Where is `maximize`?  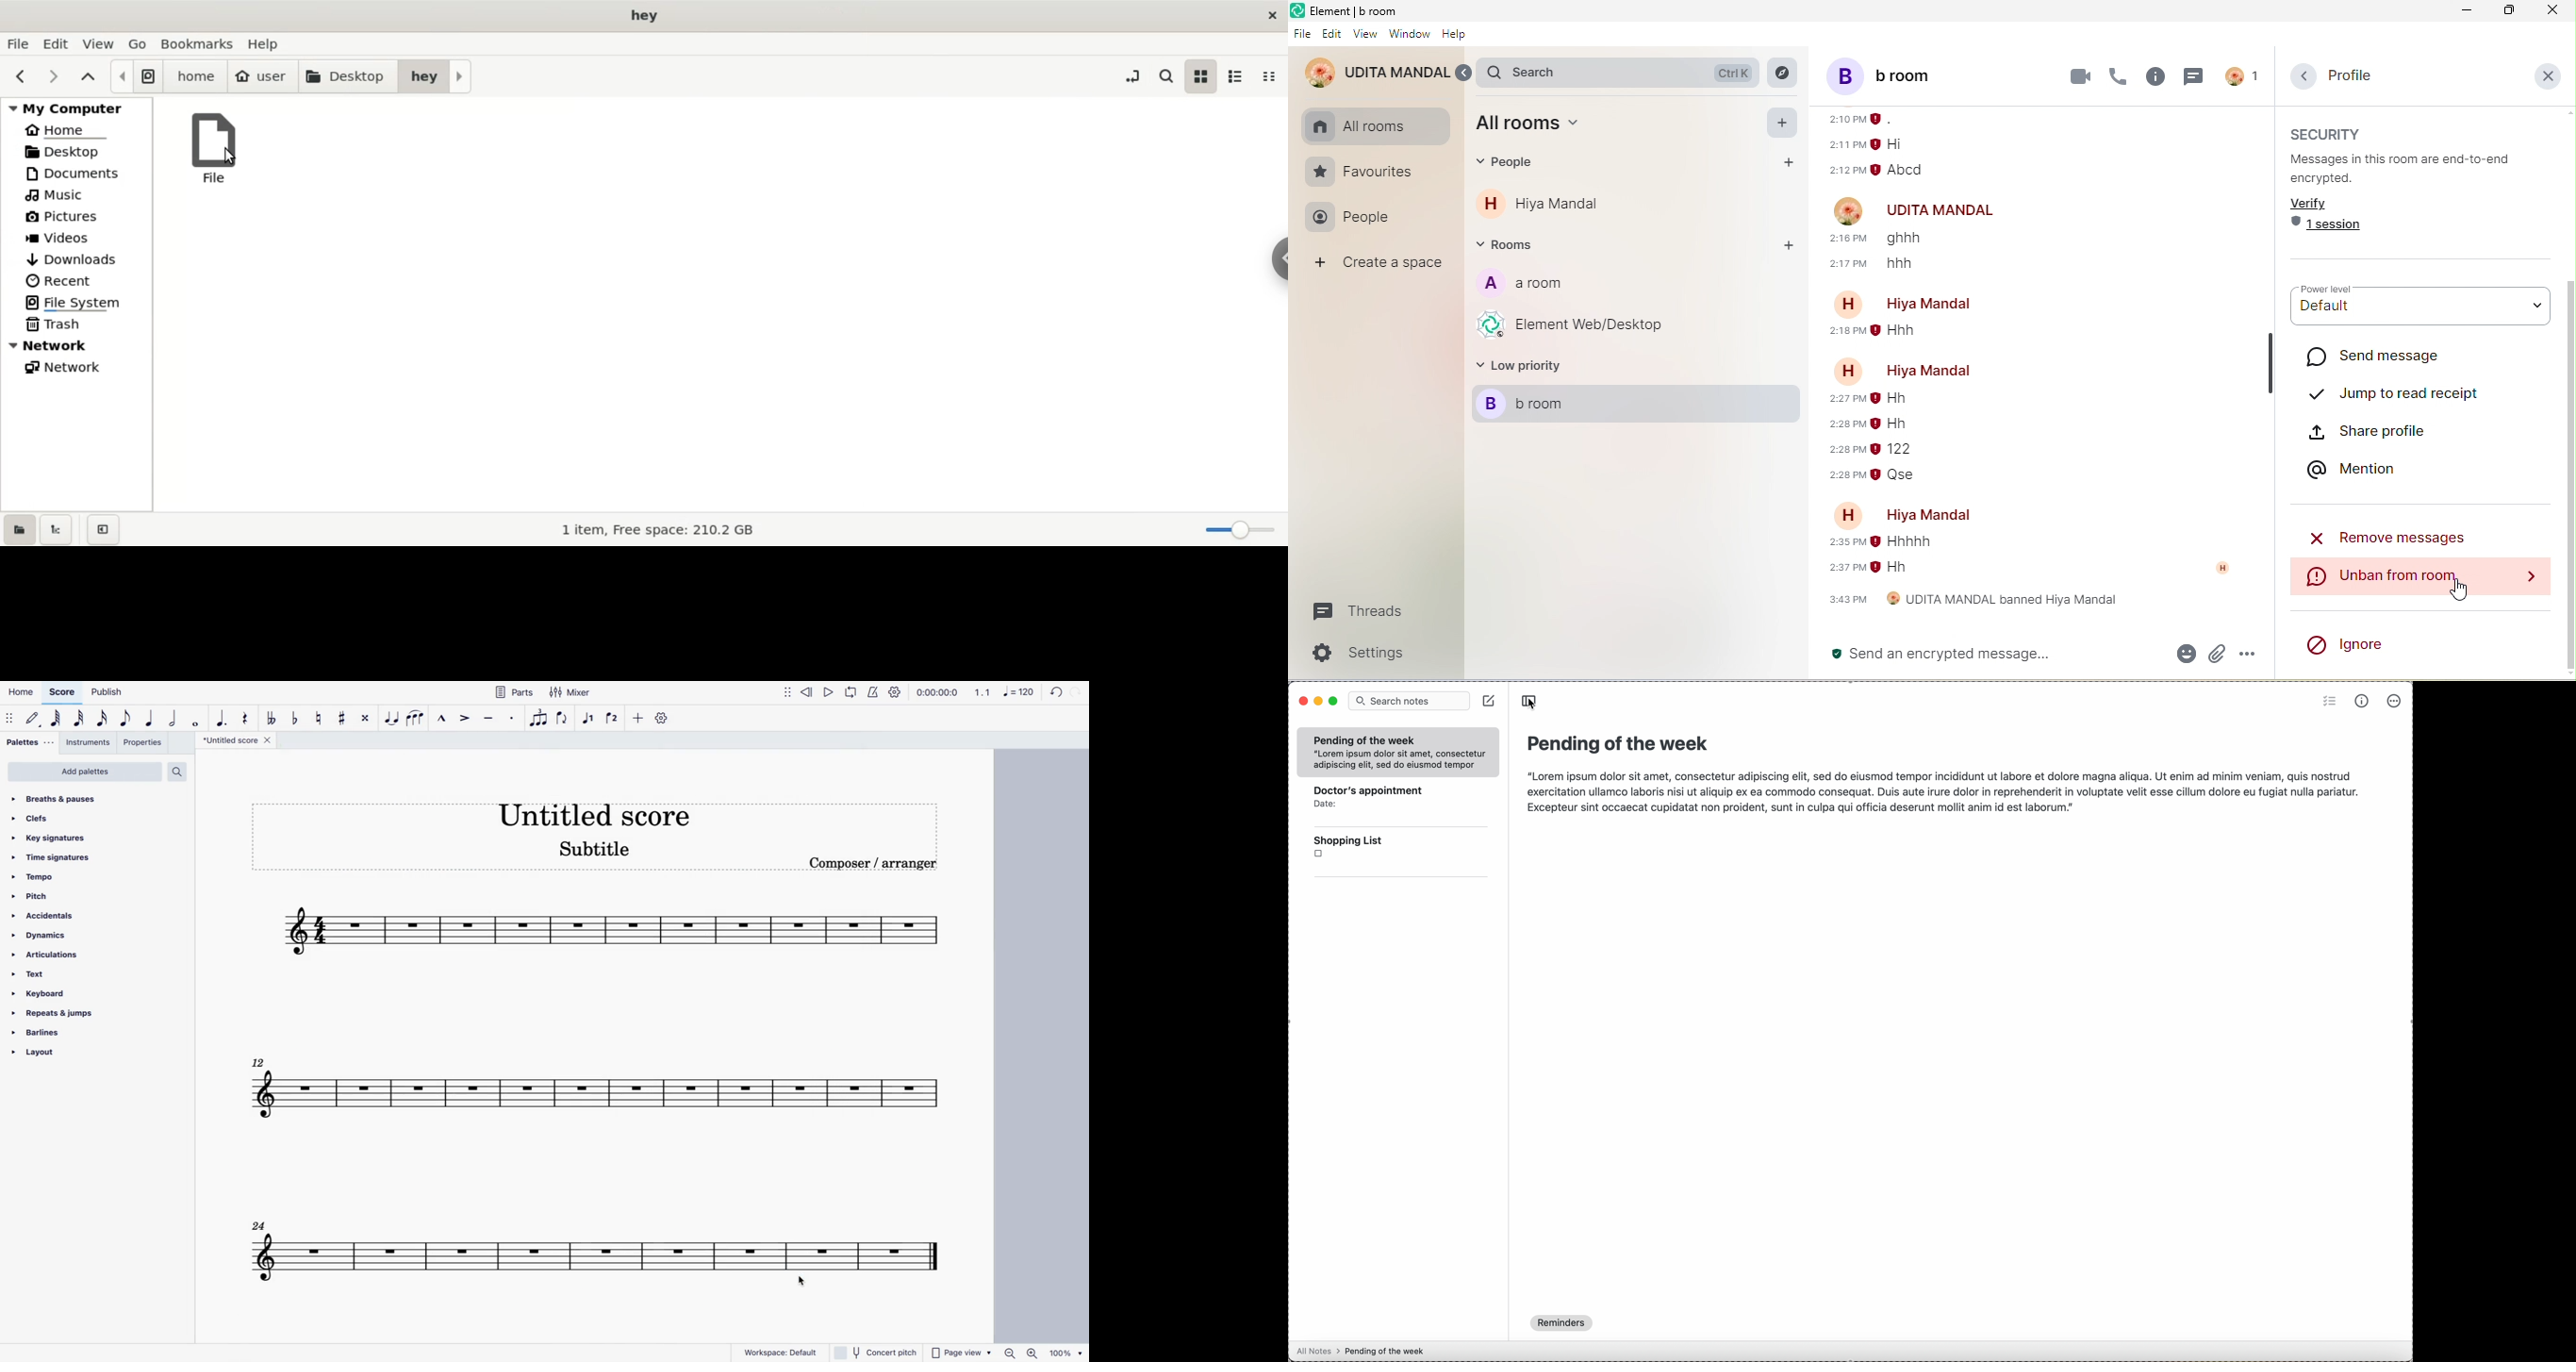
maximize is located at coordinates (2508, 10).